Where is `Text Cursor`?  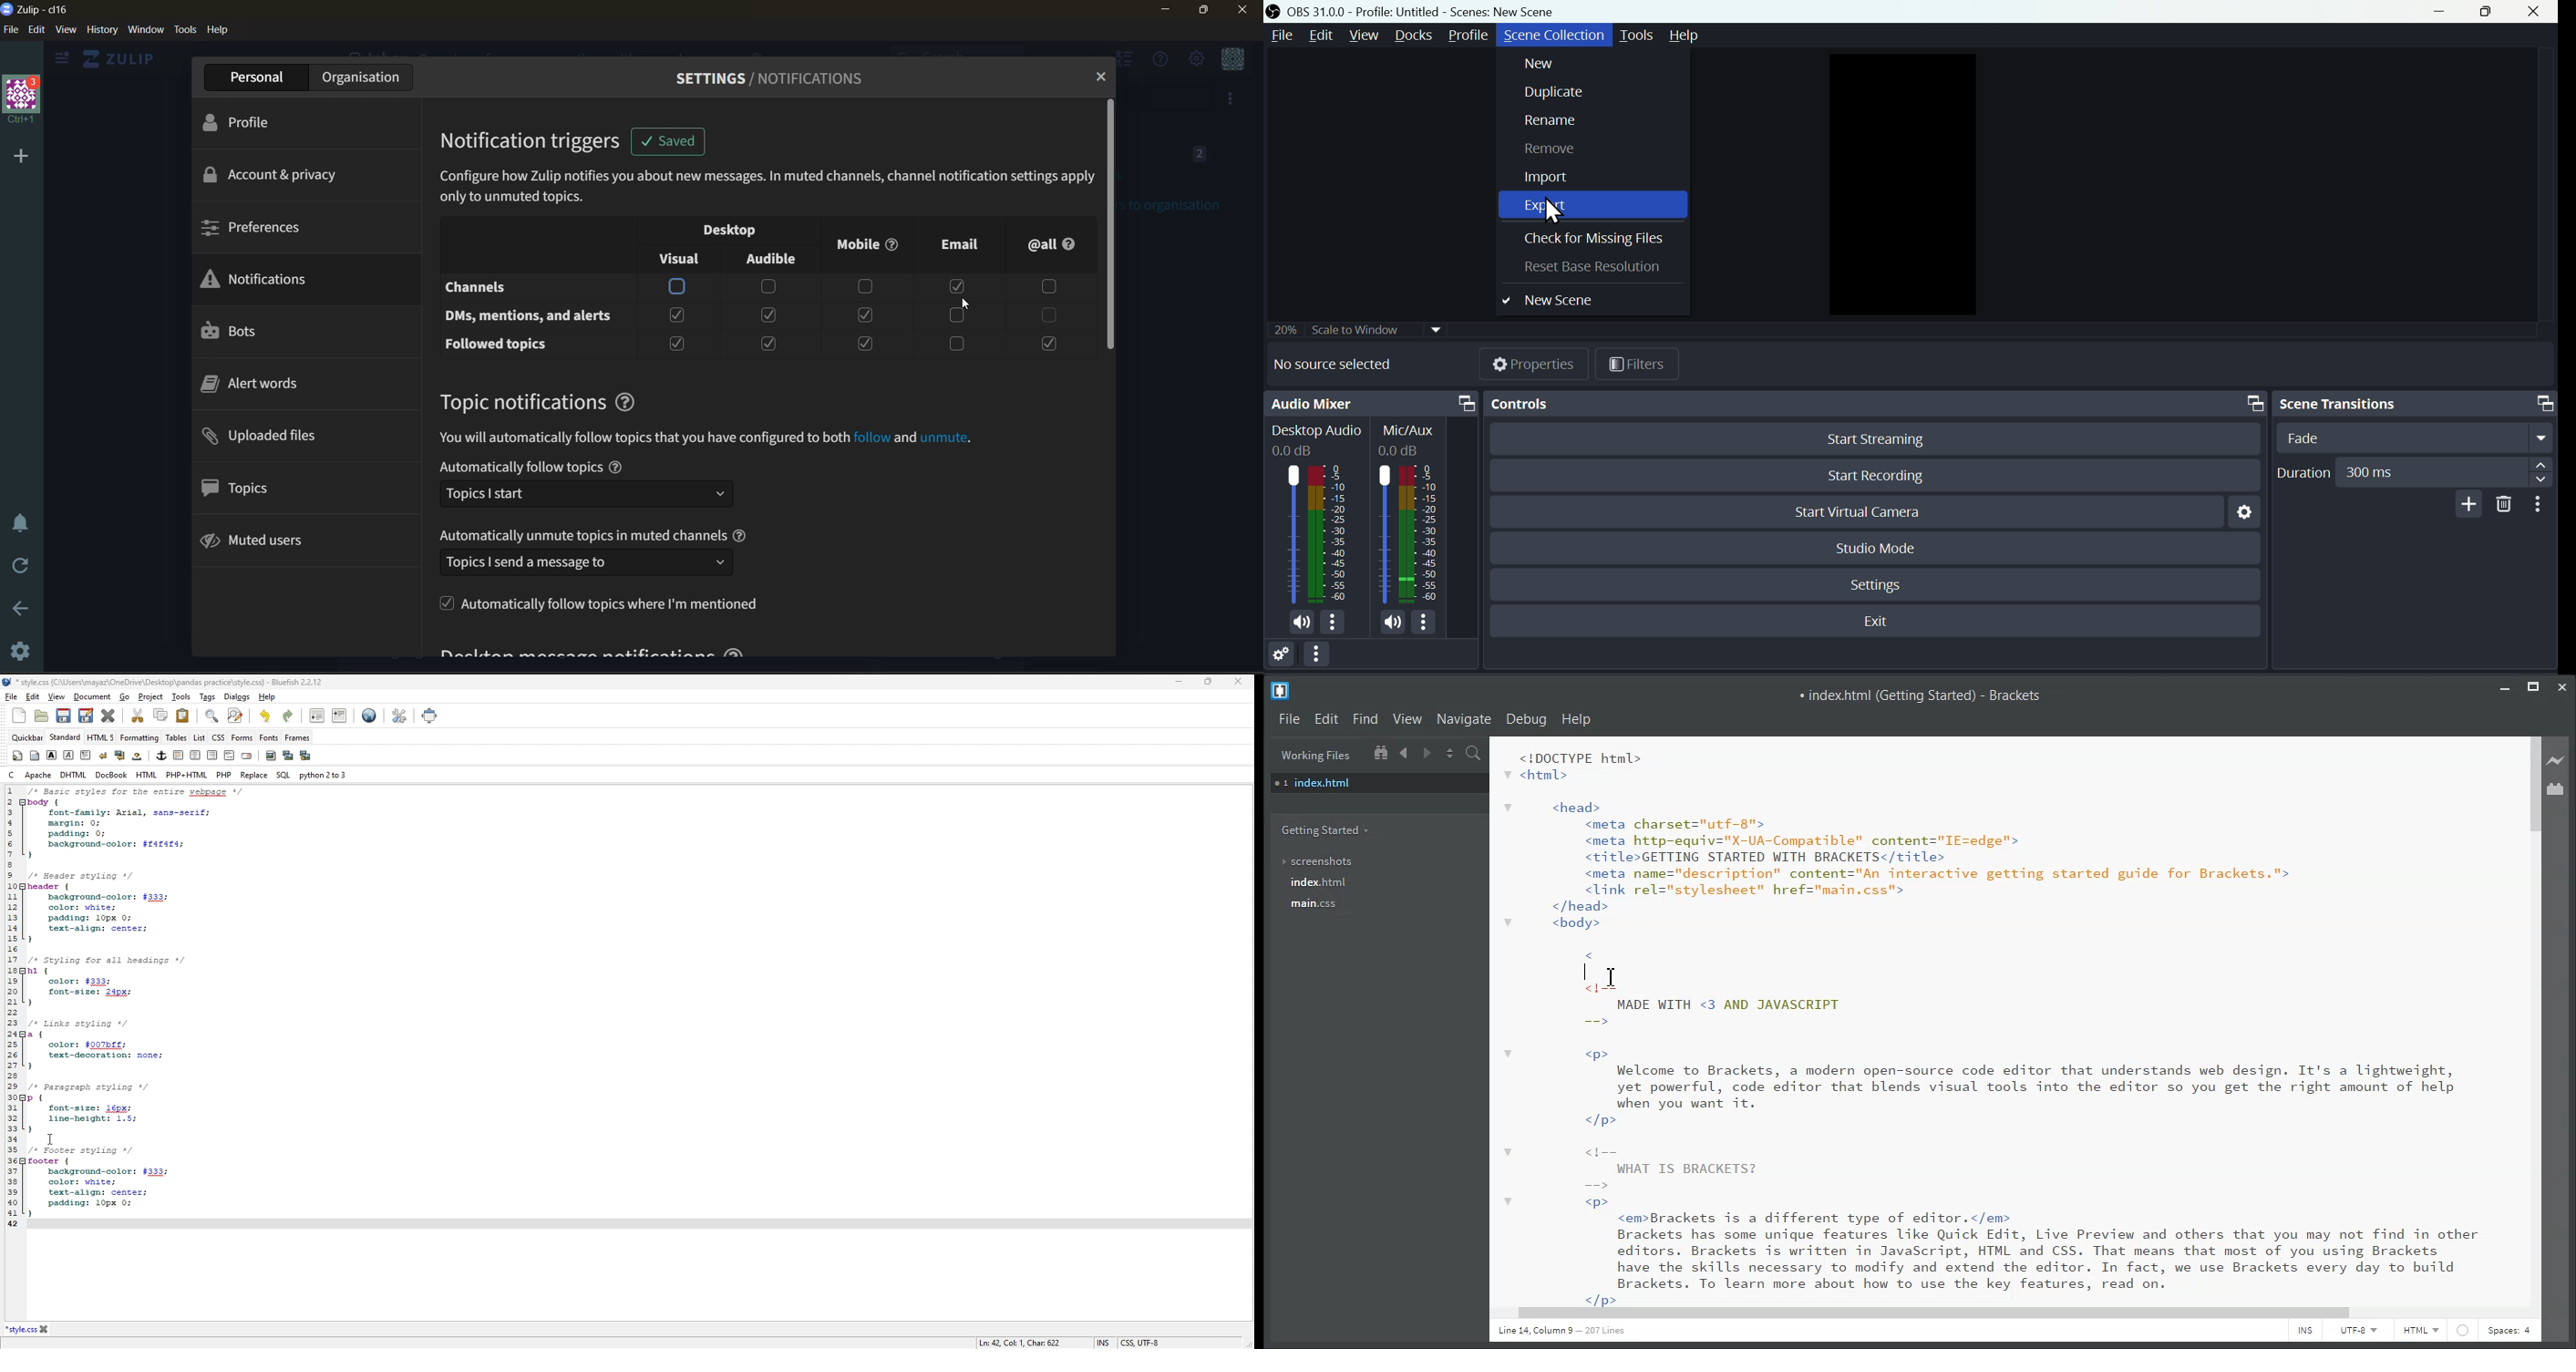
Text Cursor is located at coordinates (1583, 971).